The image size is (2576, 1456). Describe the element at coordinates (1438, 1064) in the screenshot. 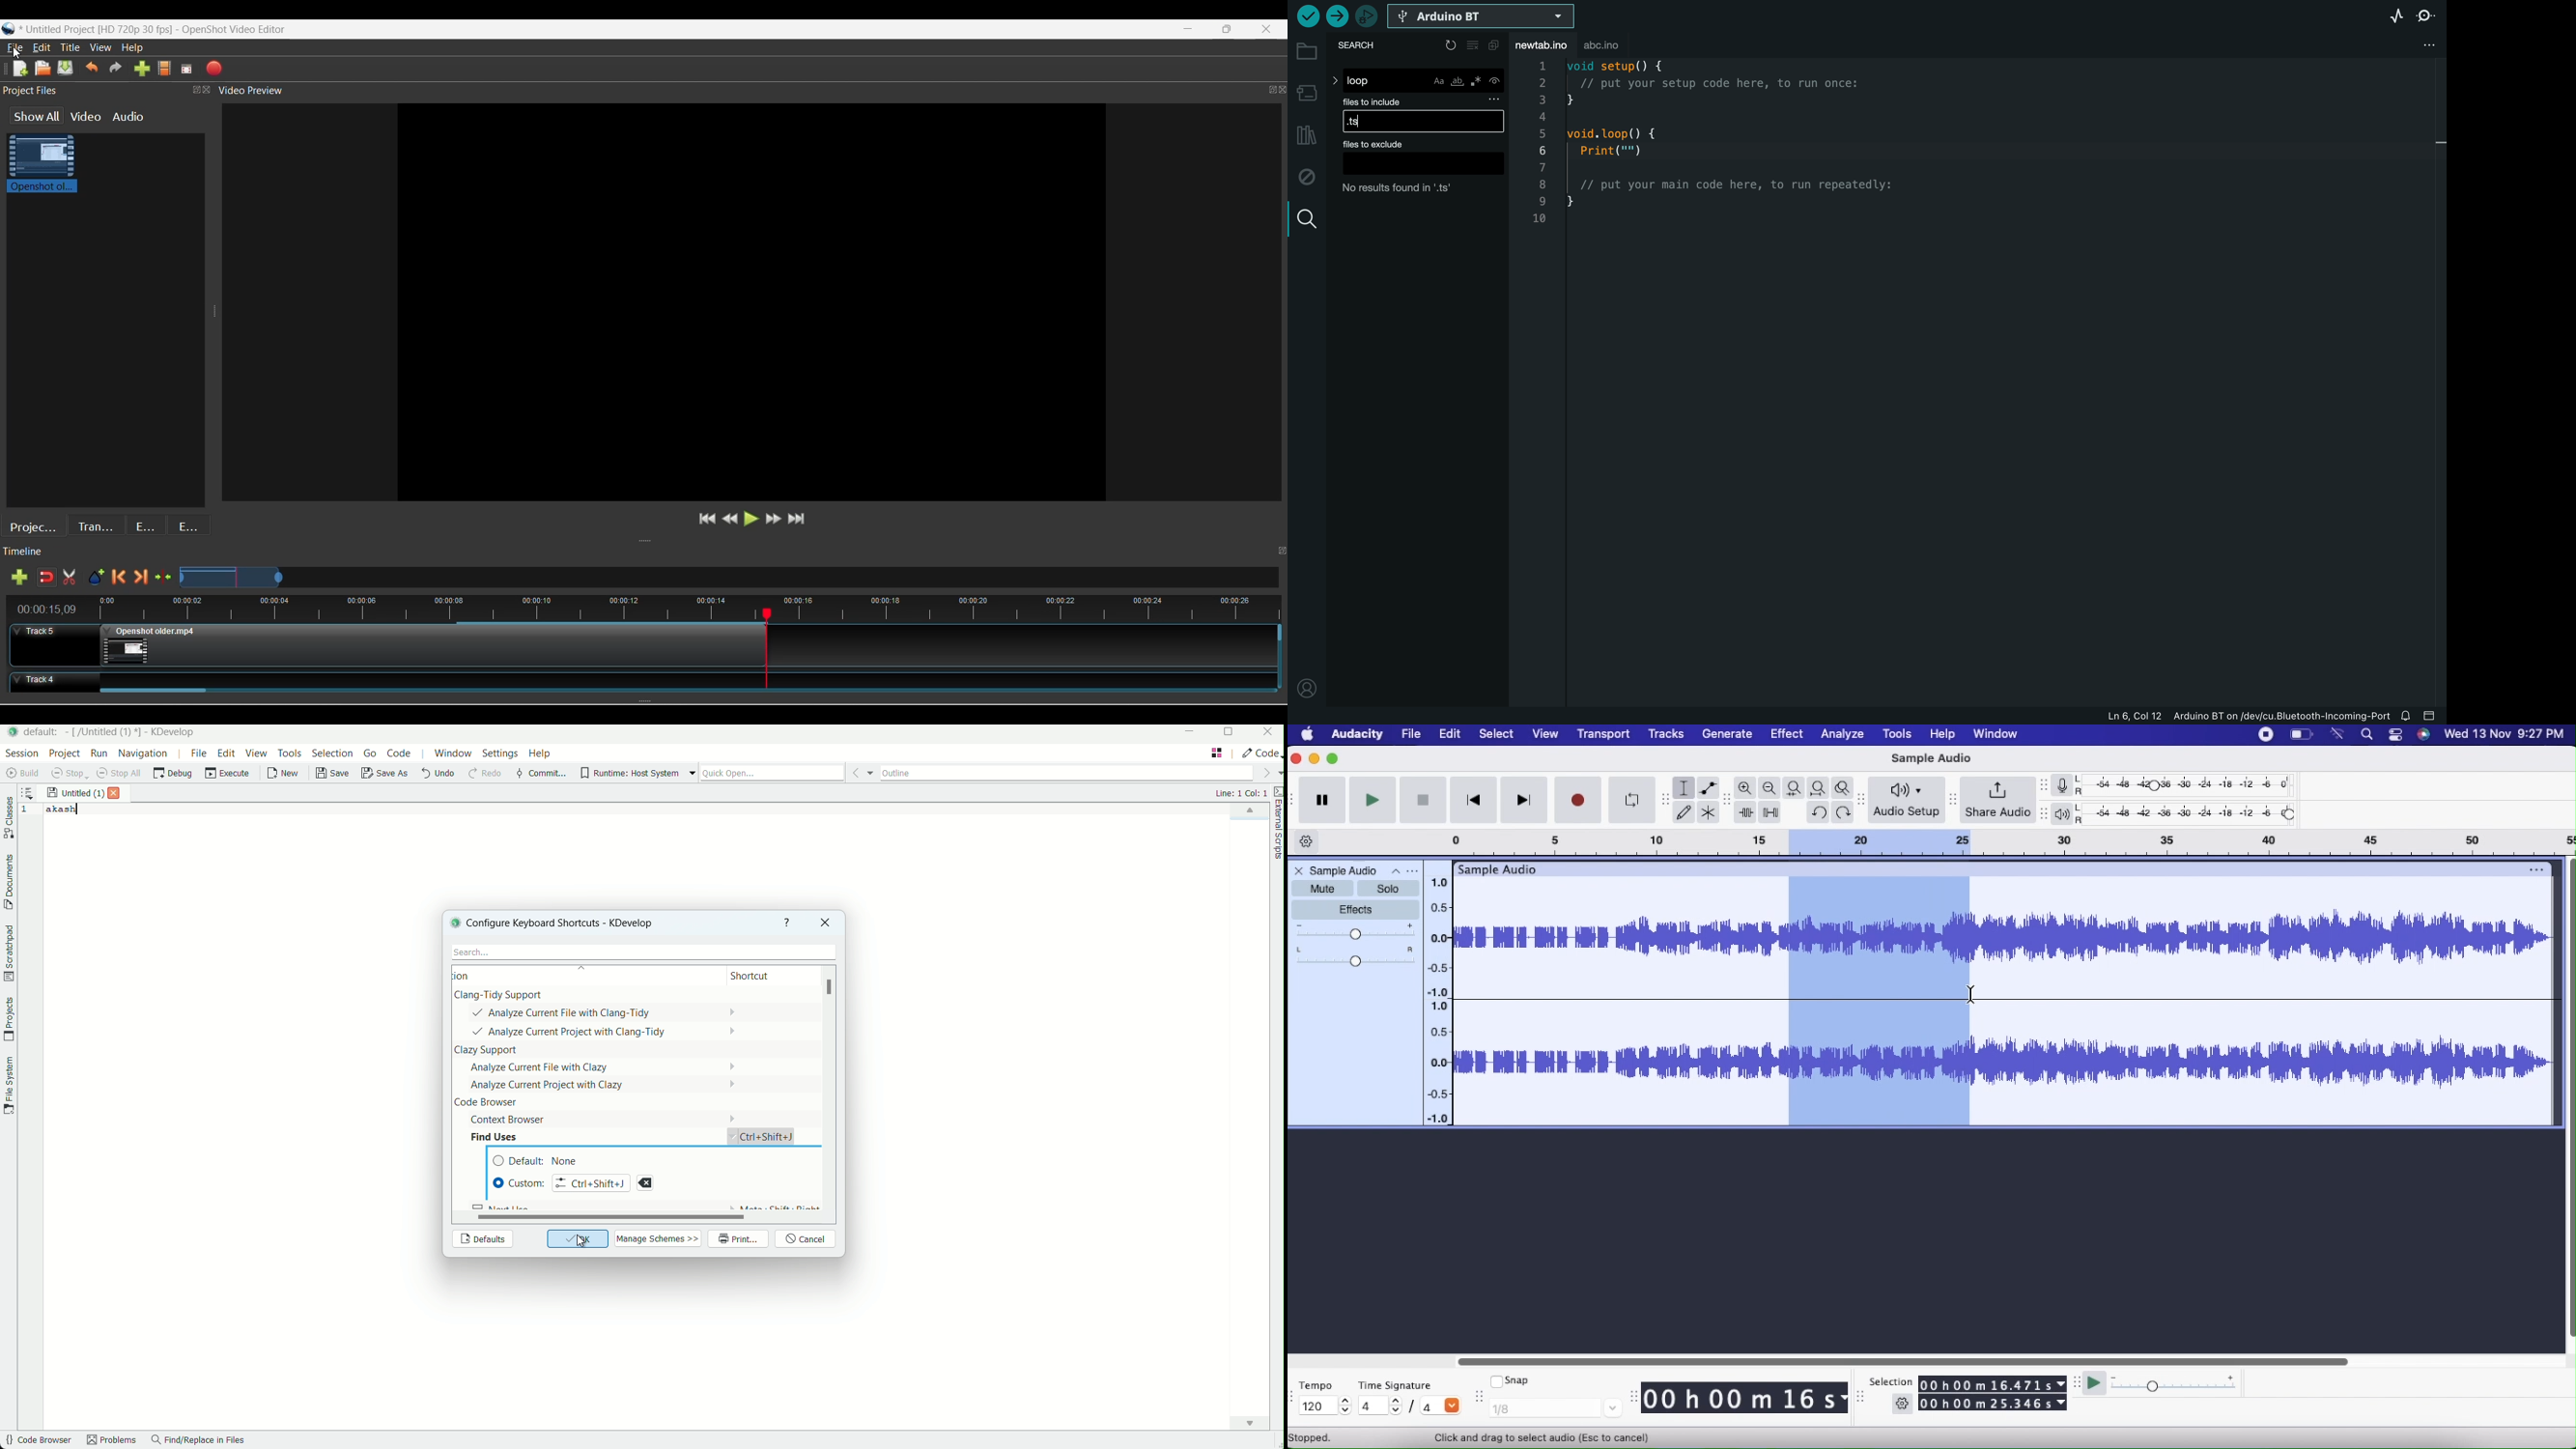

I see `audio level` at that location.